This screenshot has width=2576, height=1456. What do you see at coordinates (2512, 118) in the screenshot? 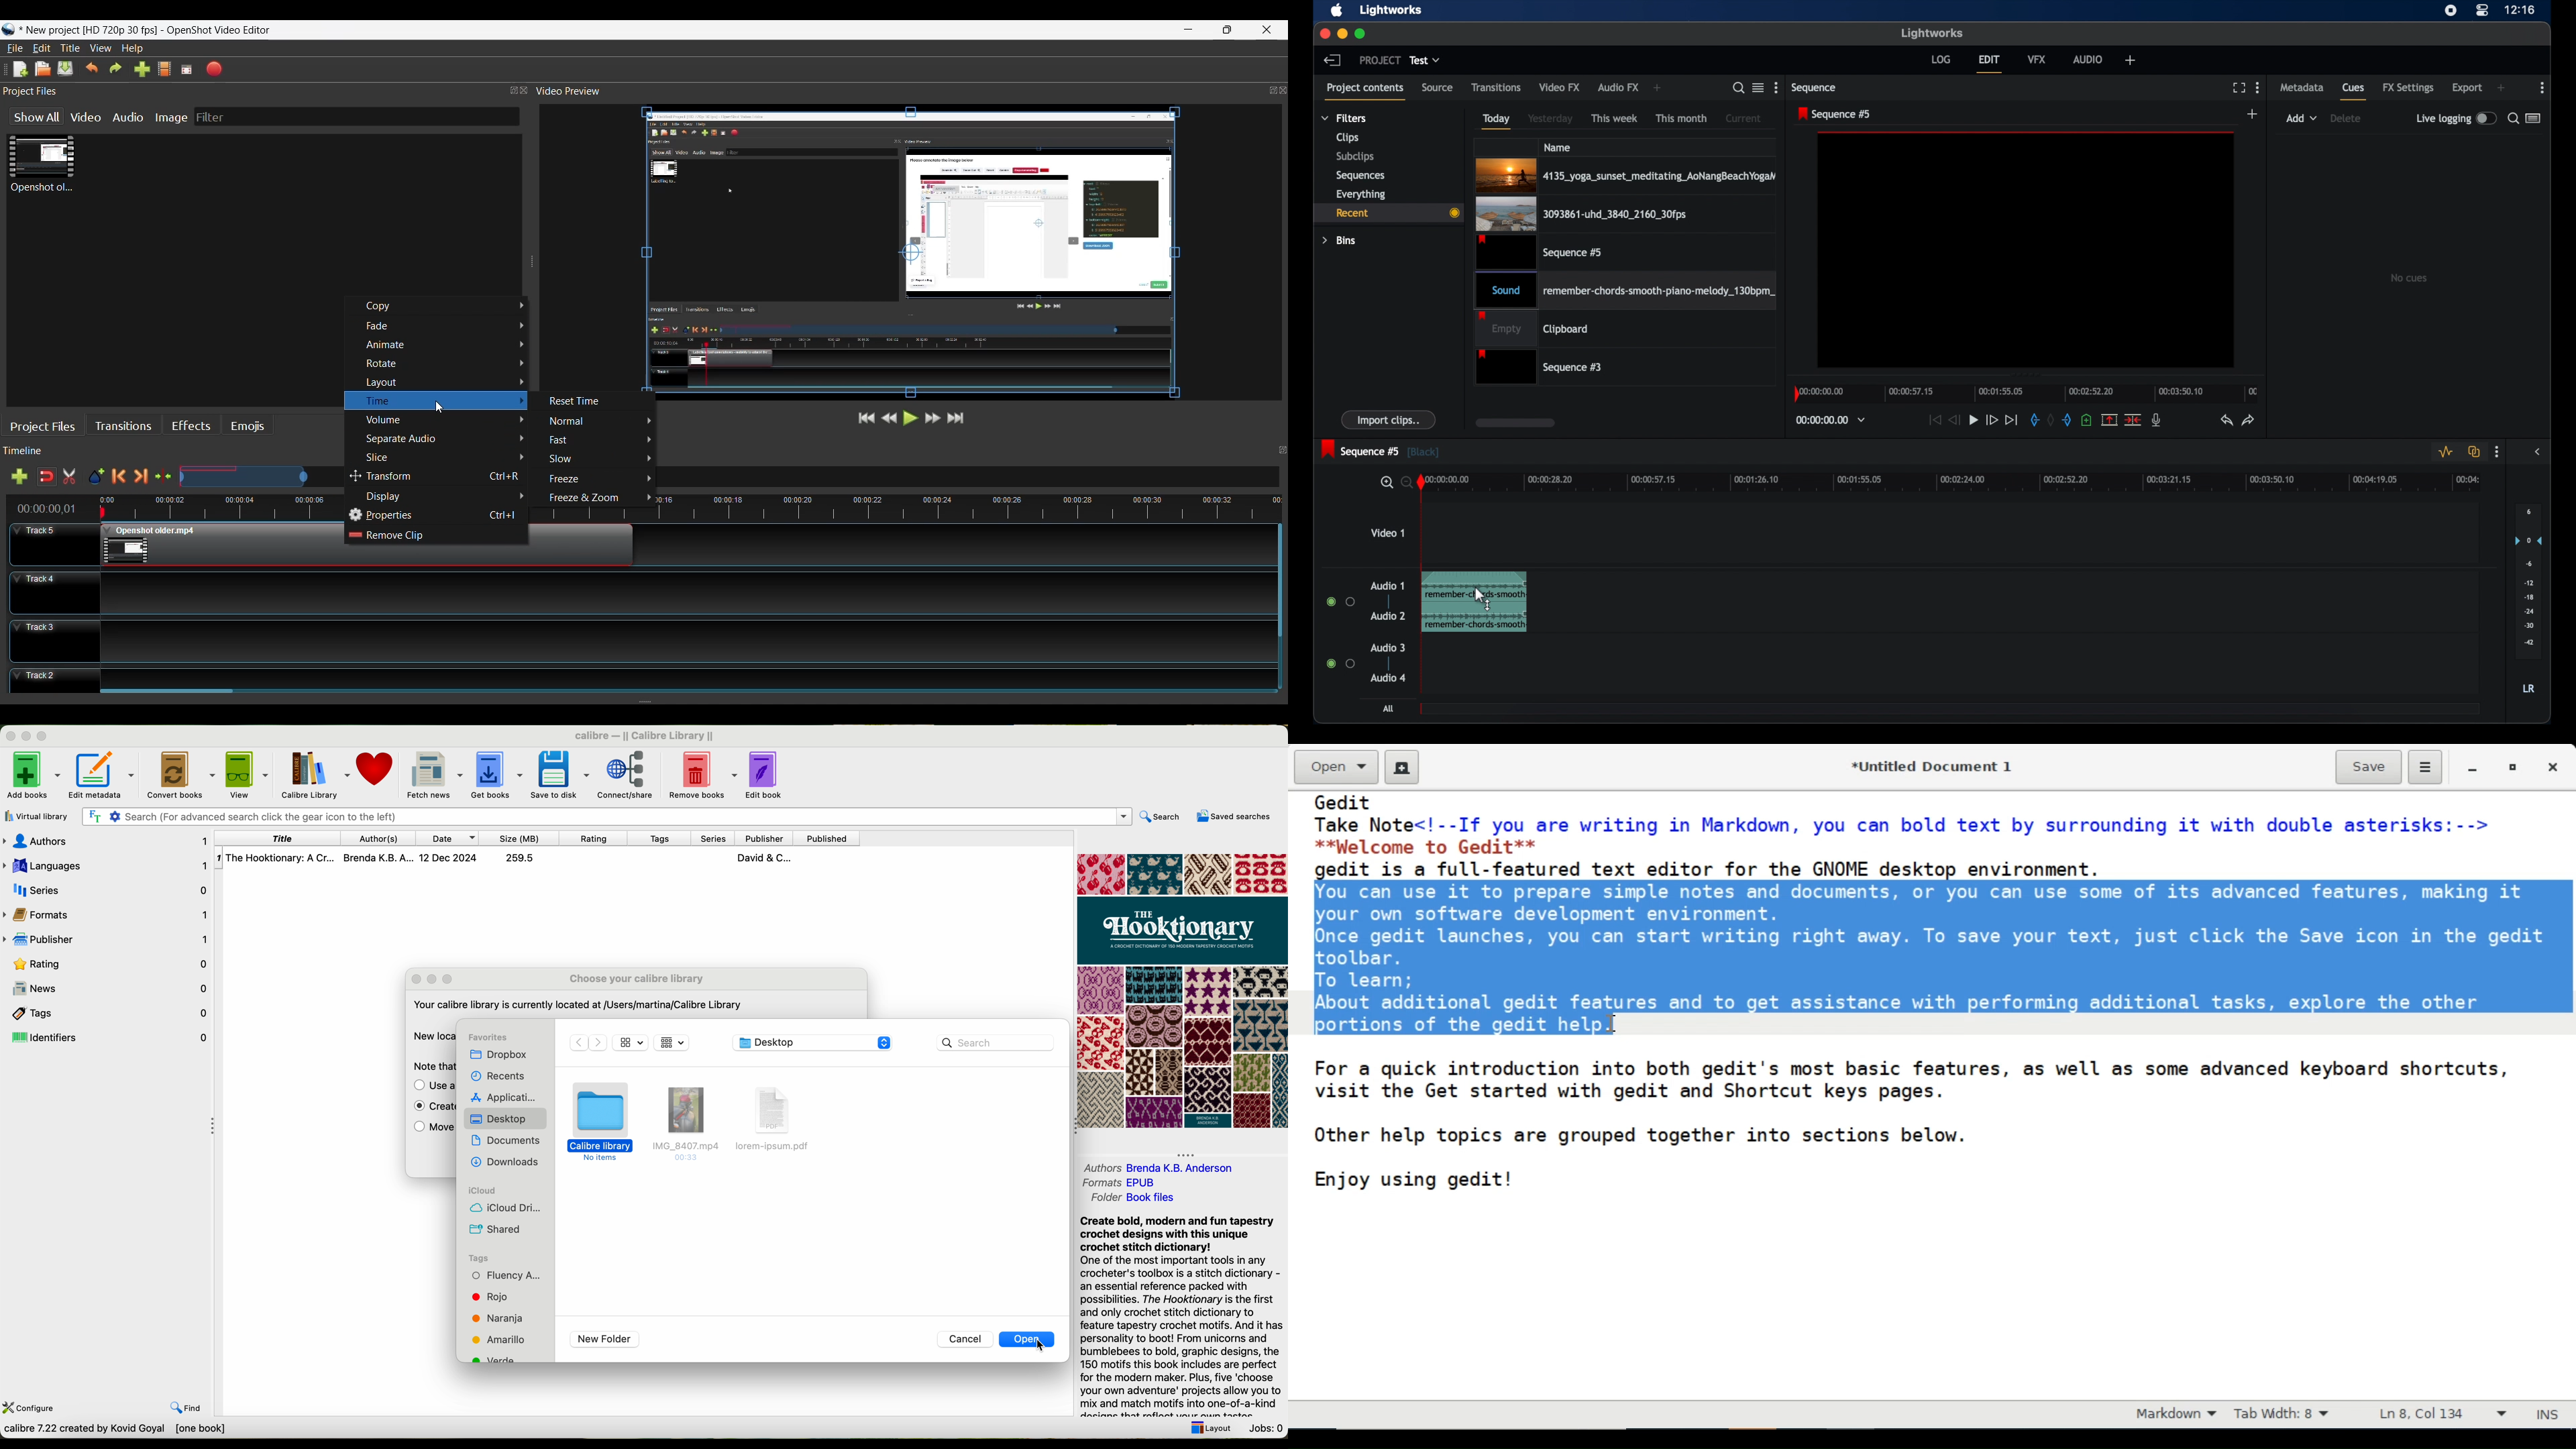
I see `search` at bounding box center [2512, 118].